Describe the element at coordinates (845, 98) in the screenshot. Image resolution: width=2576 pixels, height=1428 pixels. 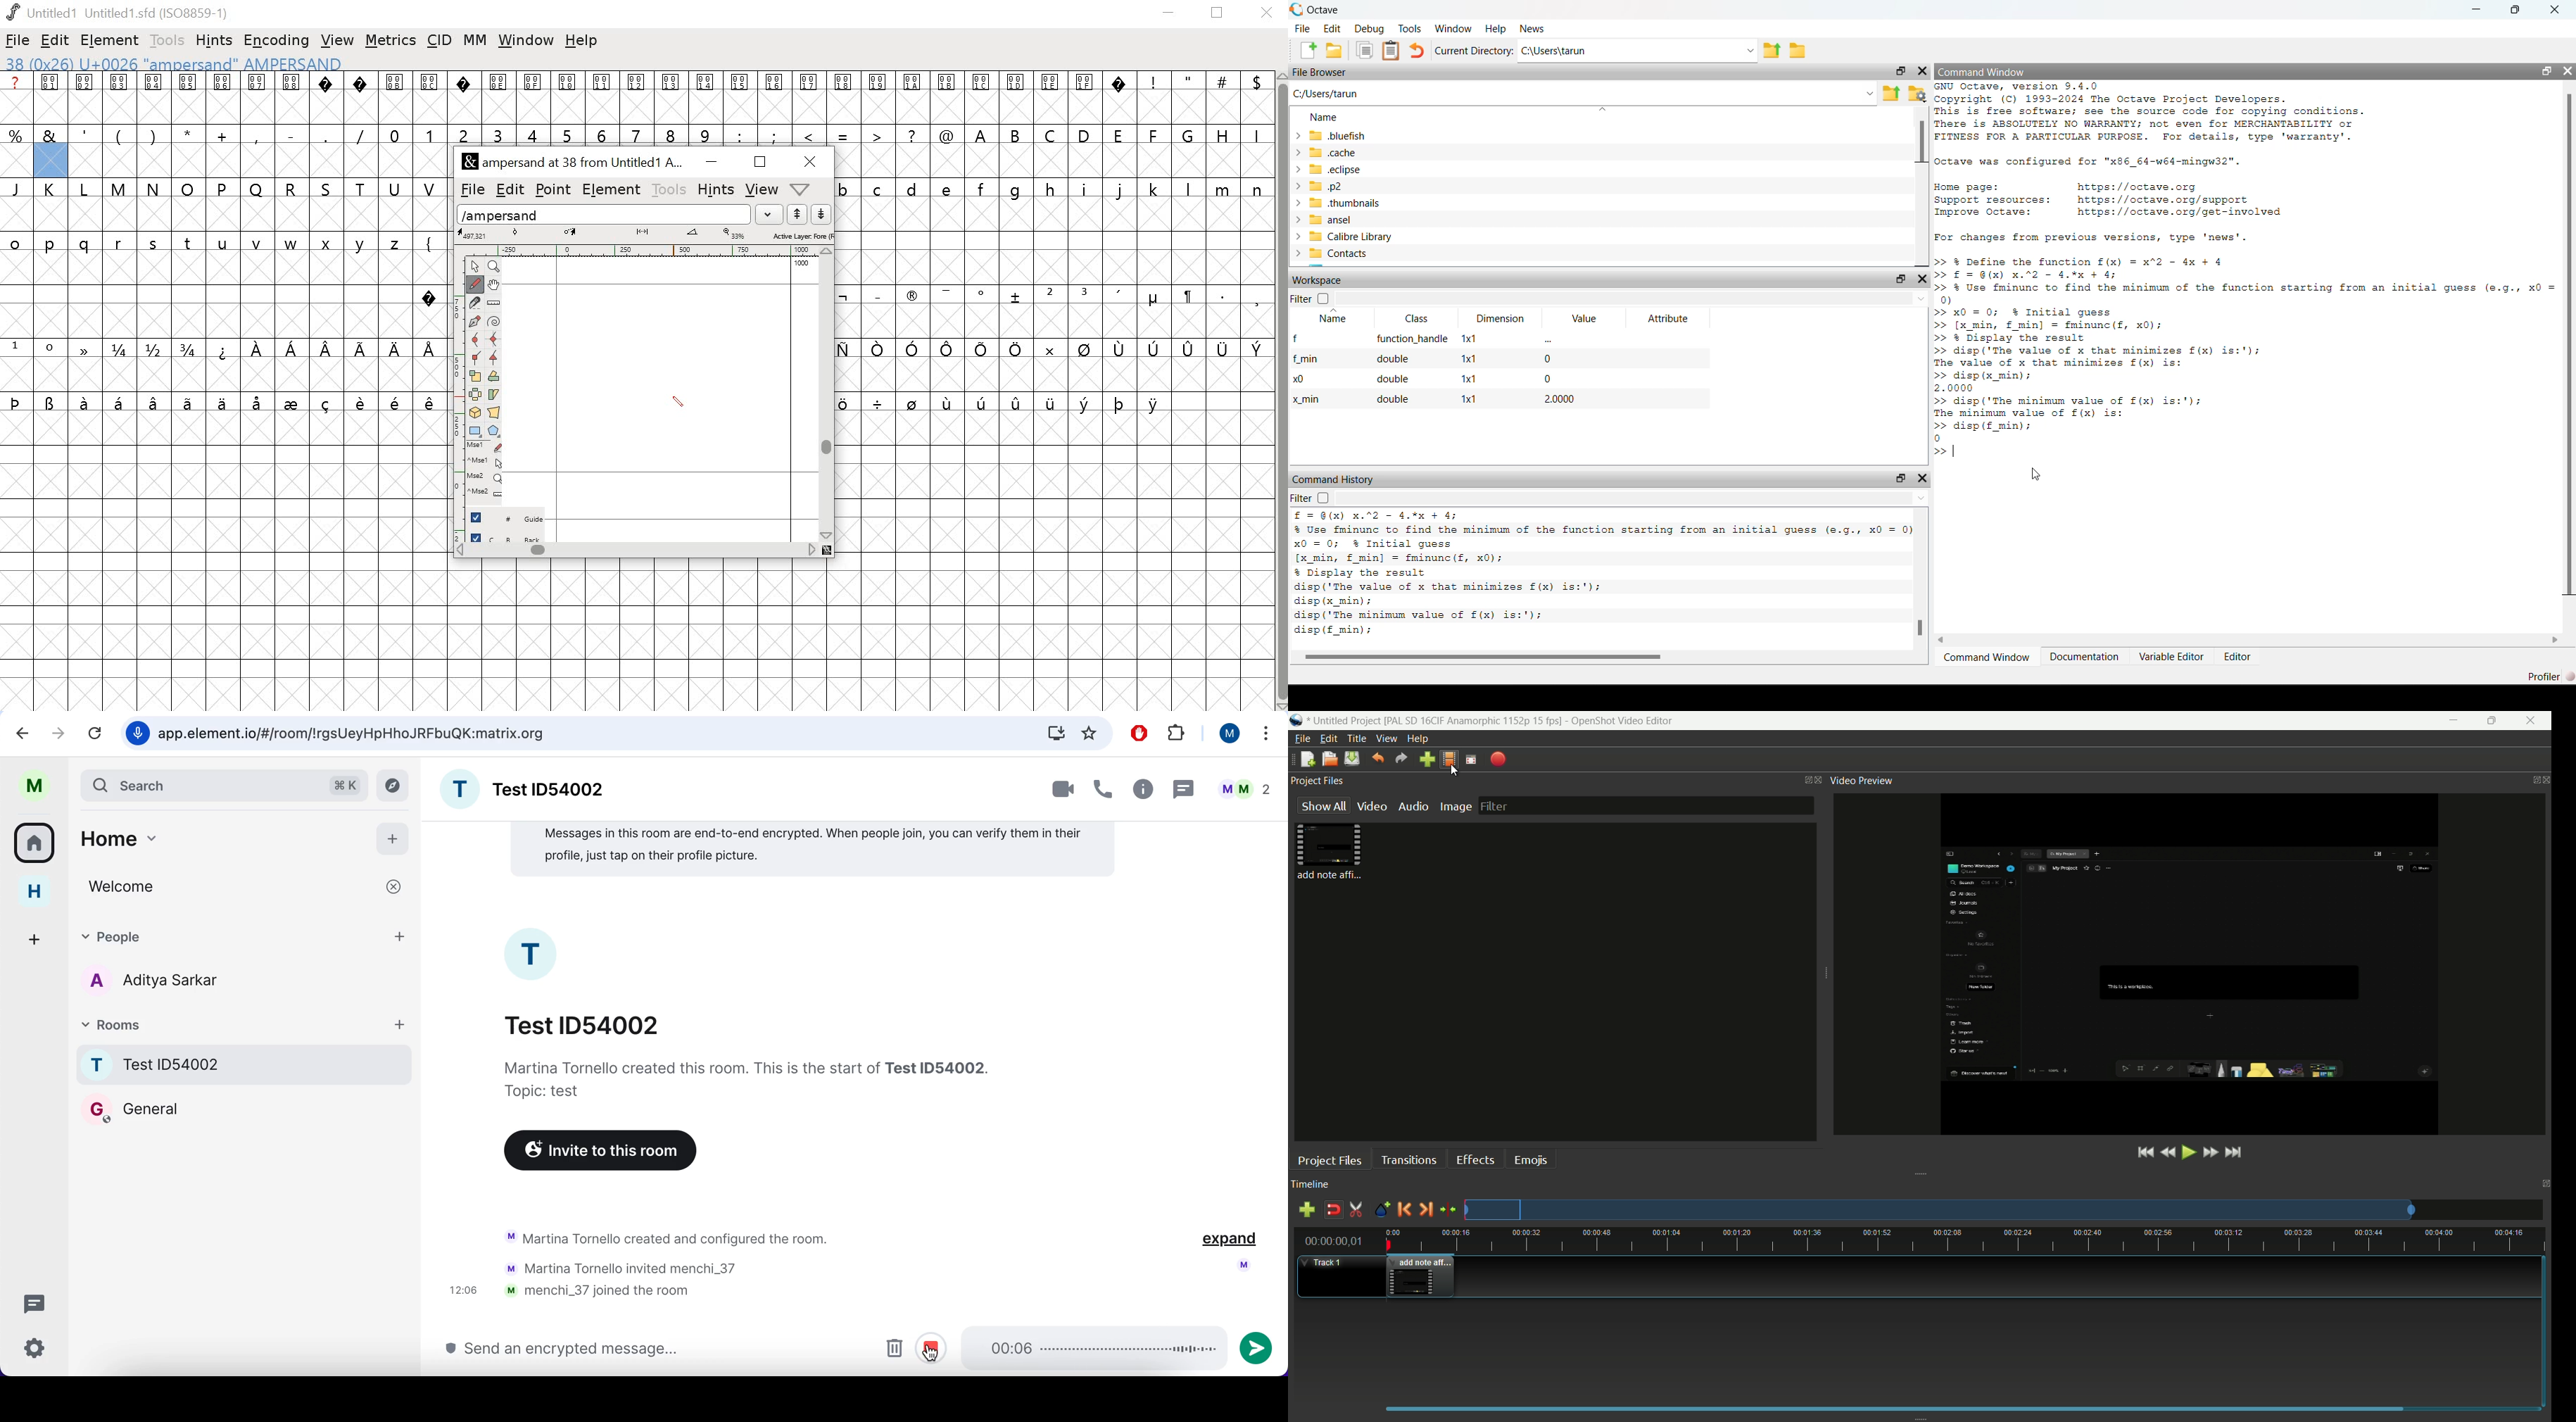
I see `0018` at that location.